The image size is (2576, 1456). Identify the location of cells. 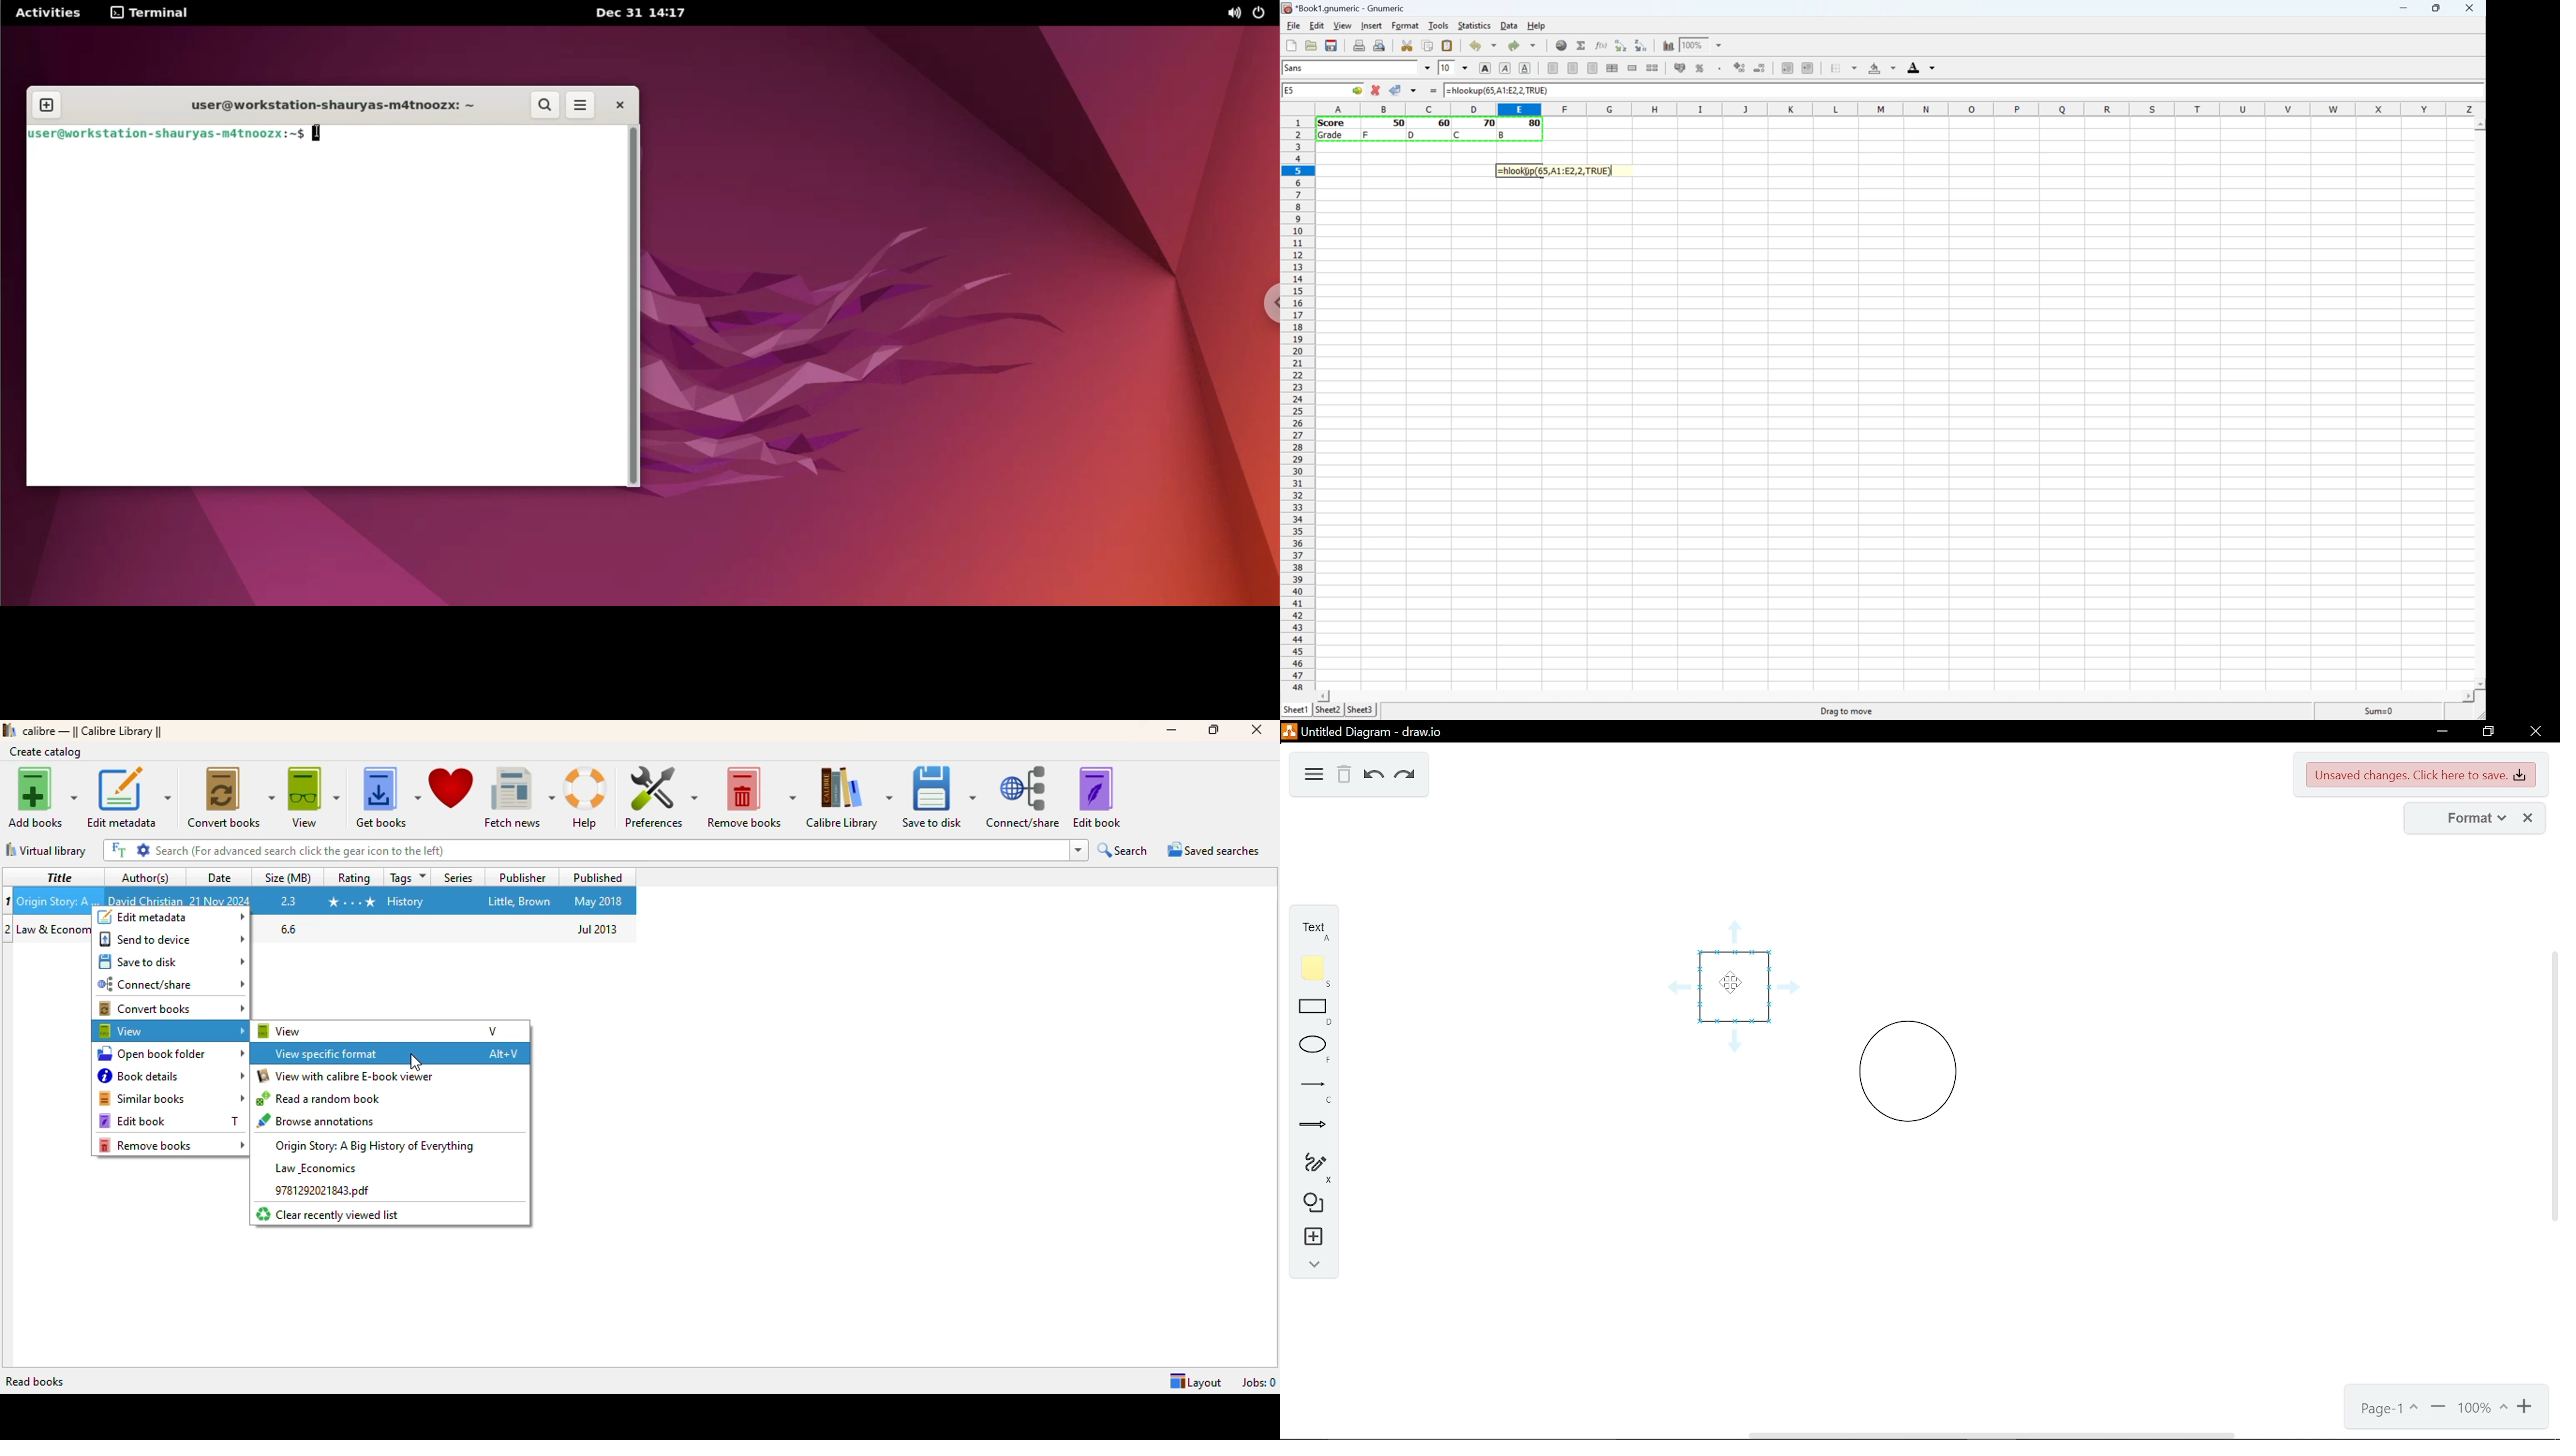
(1894, 434).